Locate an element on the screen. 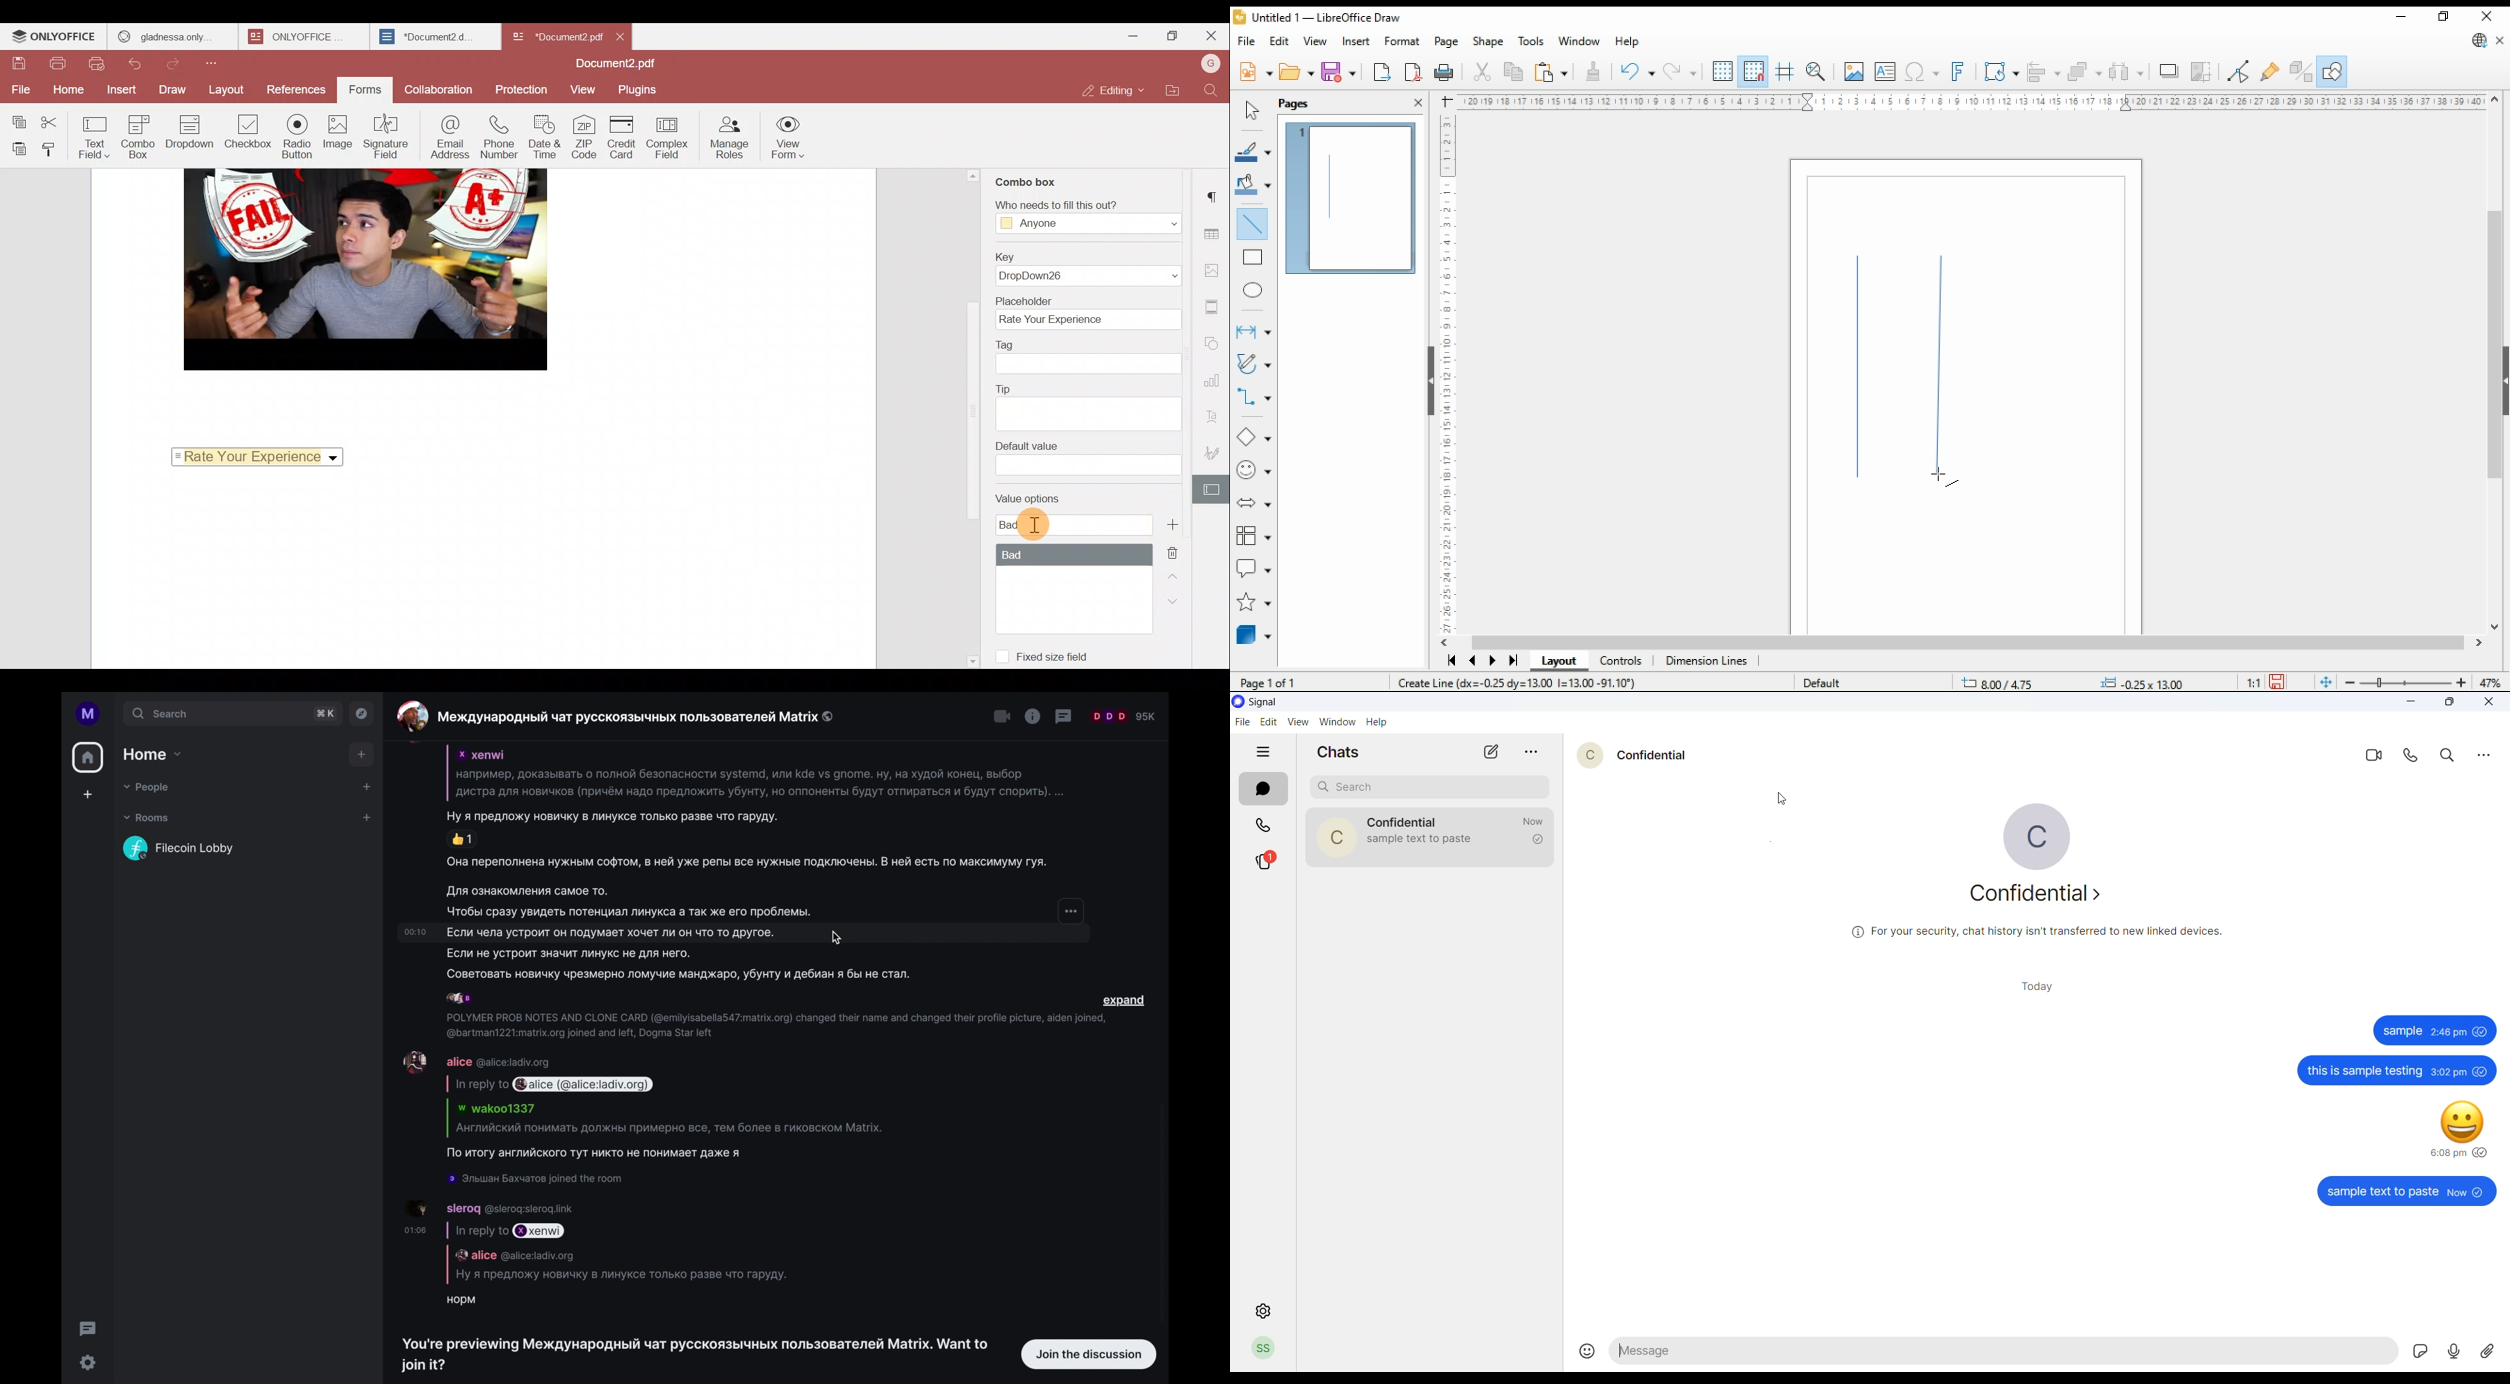 The image size is (2520, 1400). select at least three objects to distribute is located at coordinates (2129, 72).